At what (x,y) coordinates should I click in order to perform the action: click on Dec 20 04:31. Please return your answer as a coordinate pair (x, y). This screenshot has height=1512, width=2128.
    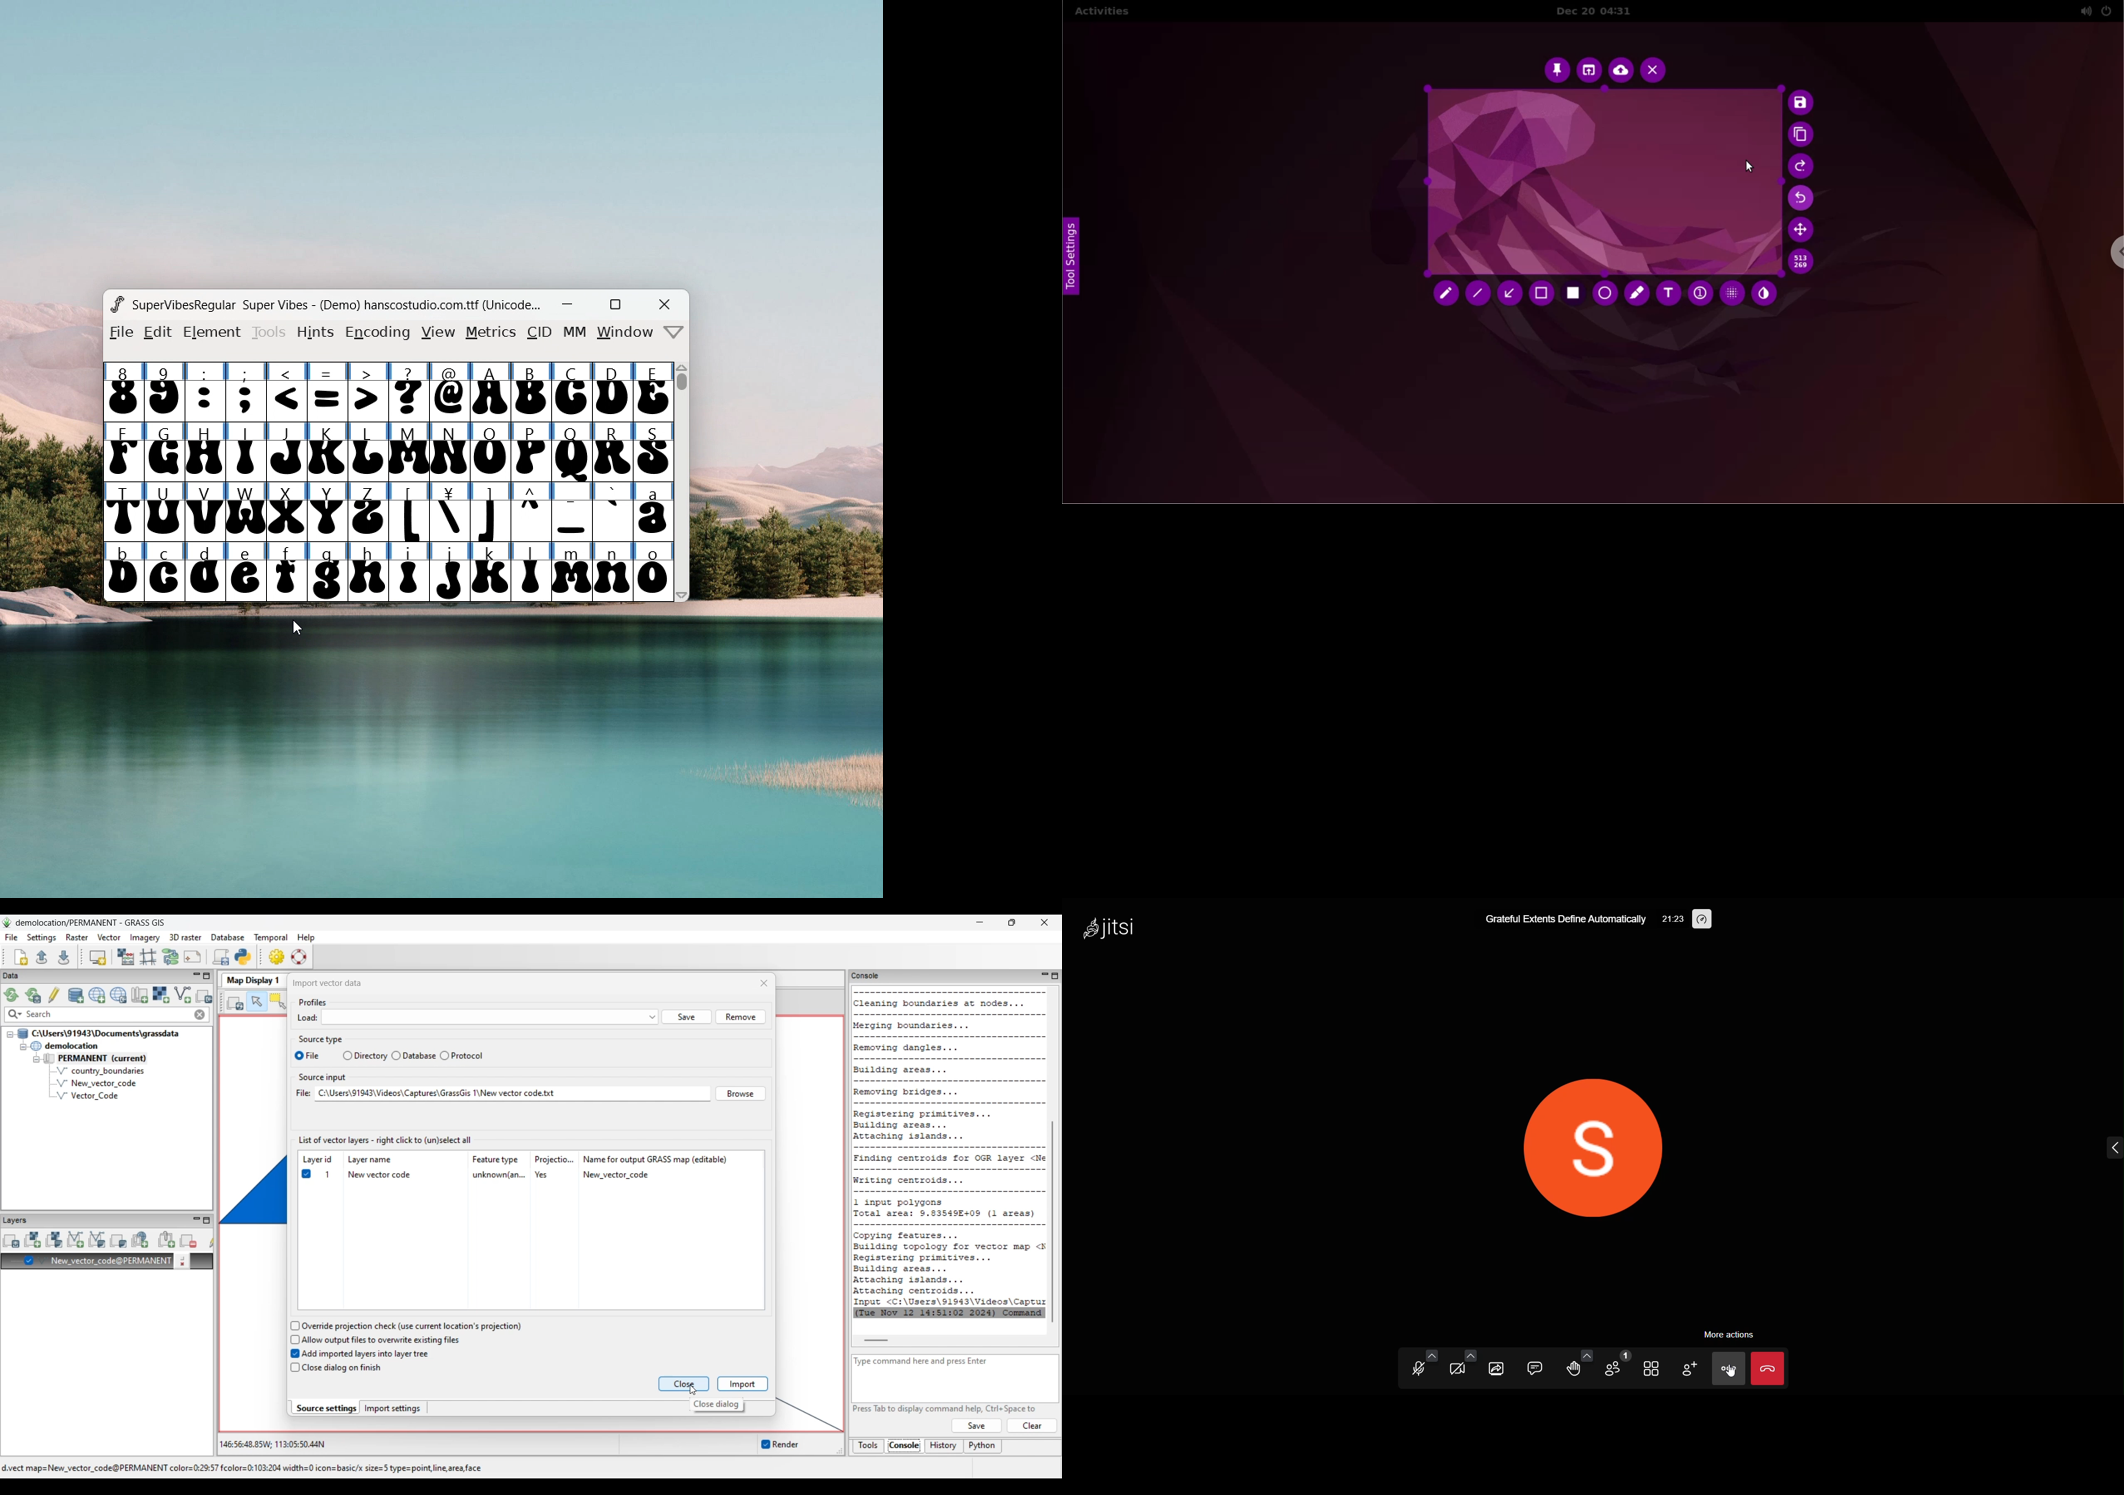
    Looking at the image, I should click on (1598, 12).